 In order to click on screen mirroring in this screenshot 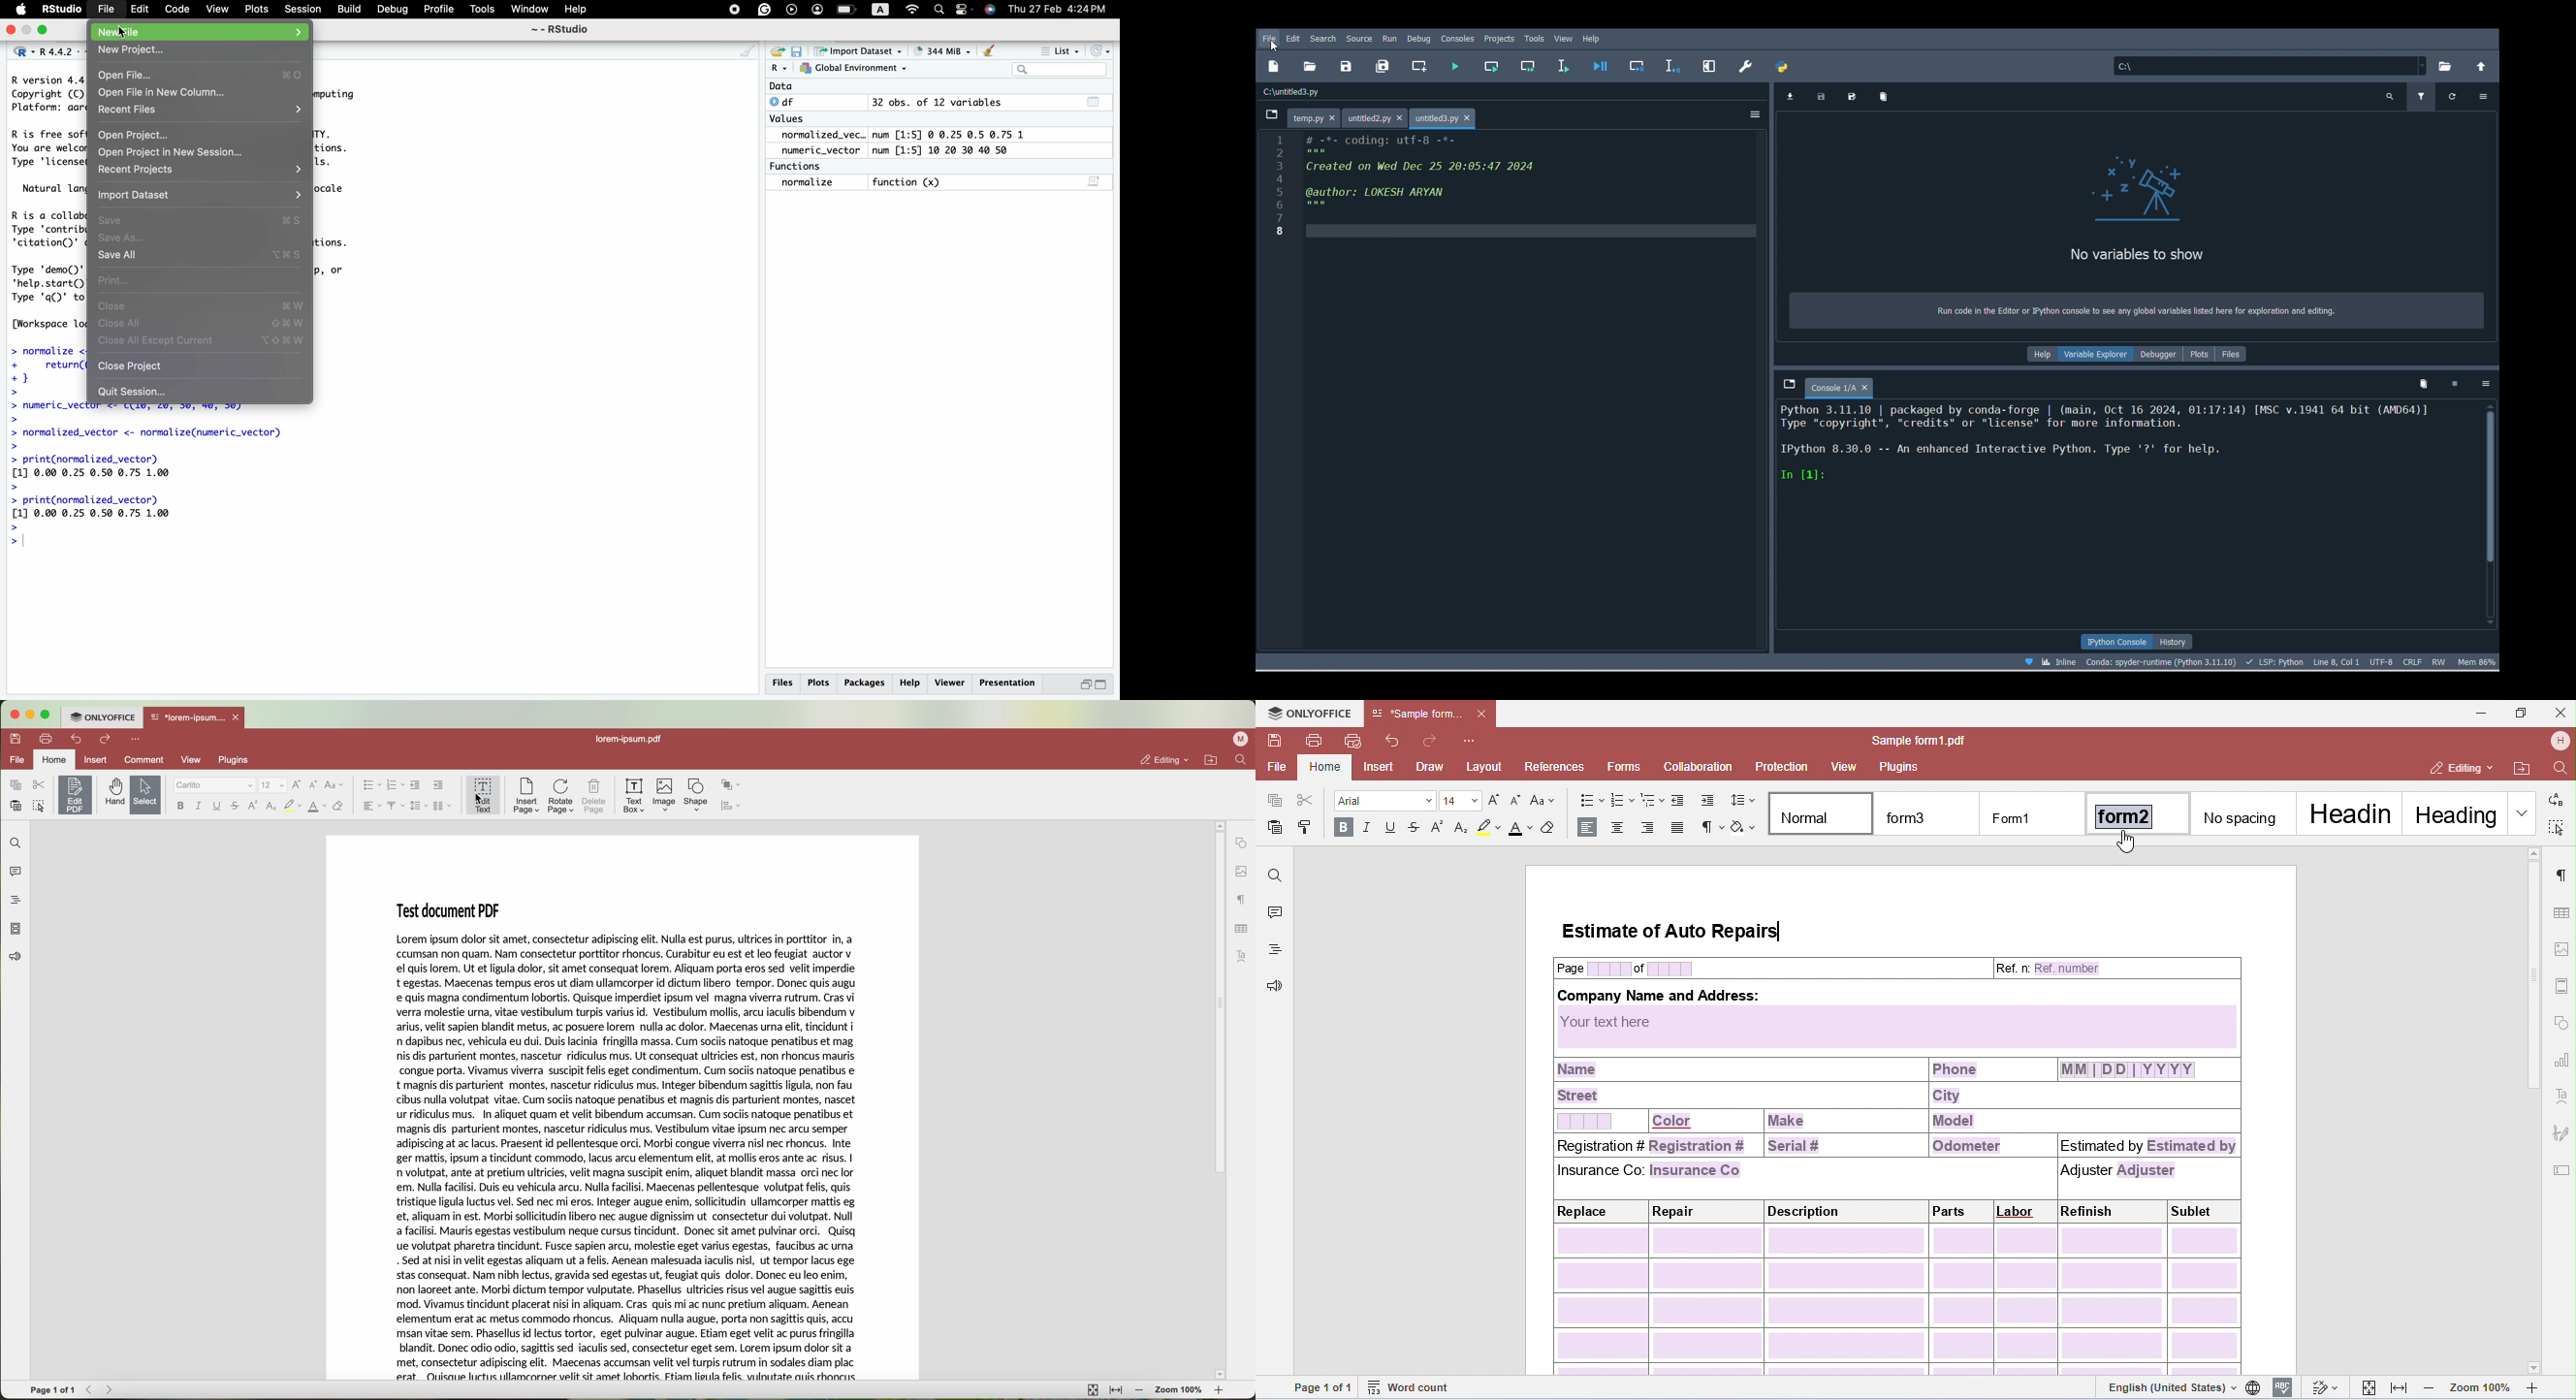, I will do `click(961, 10)`.